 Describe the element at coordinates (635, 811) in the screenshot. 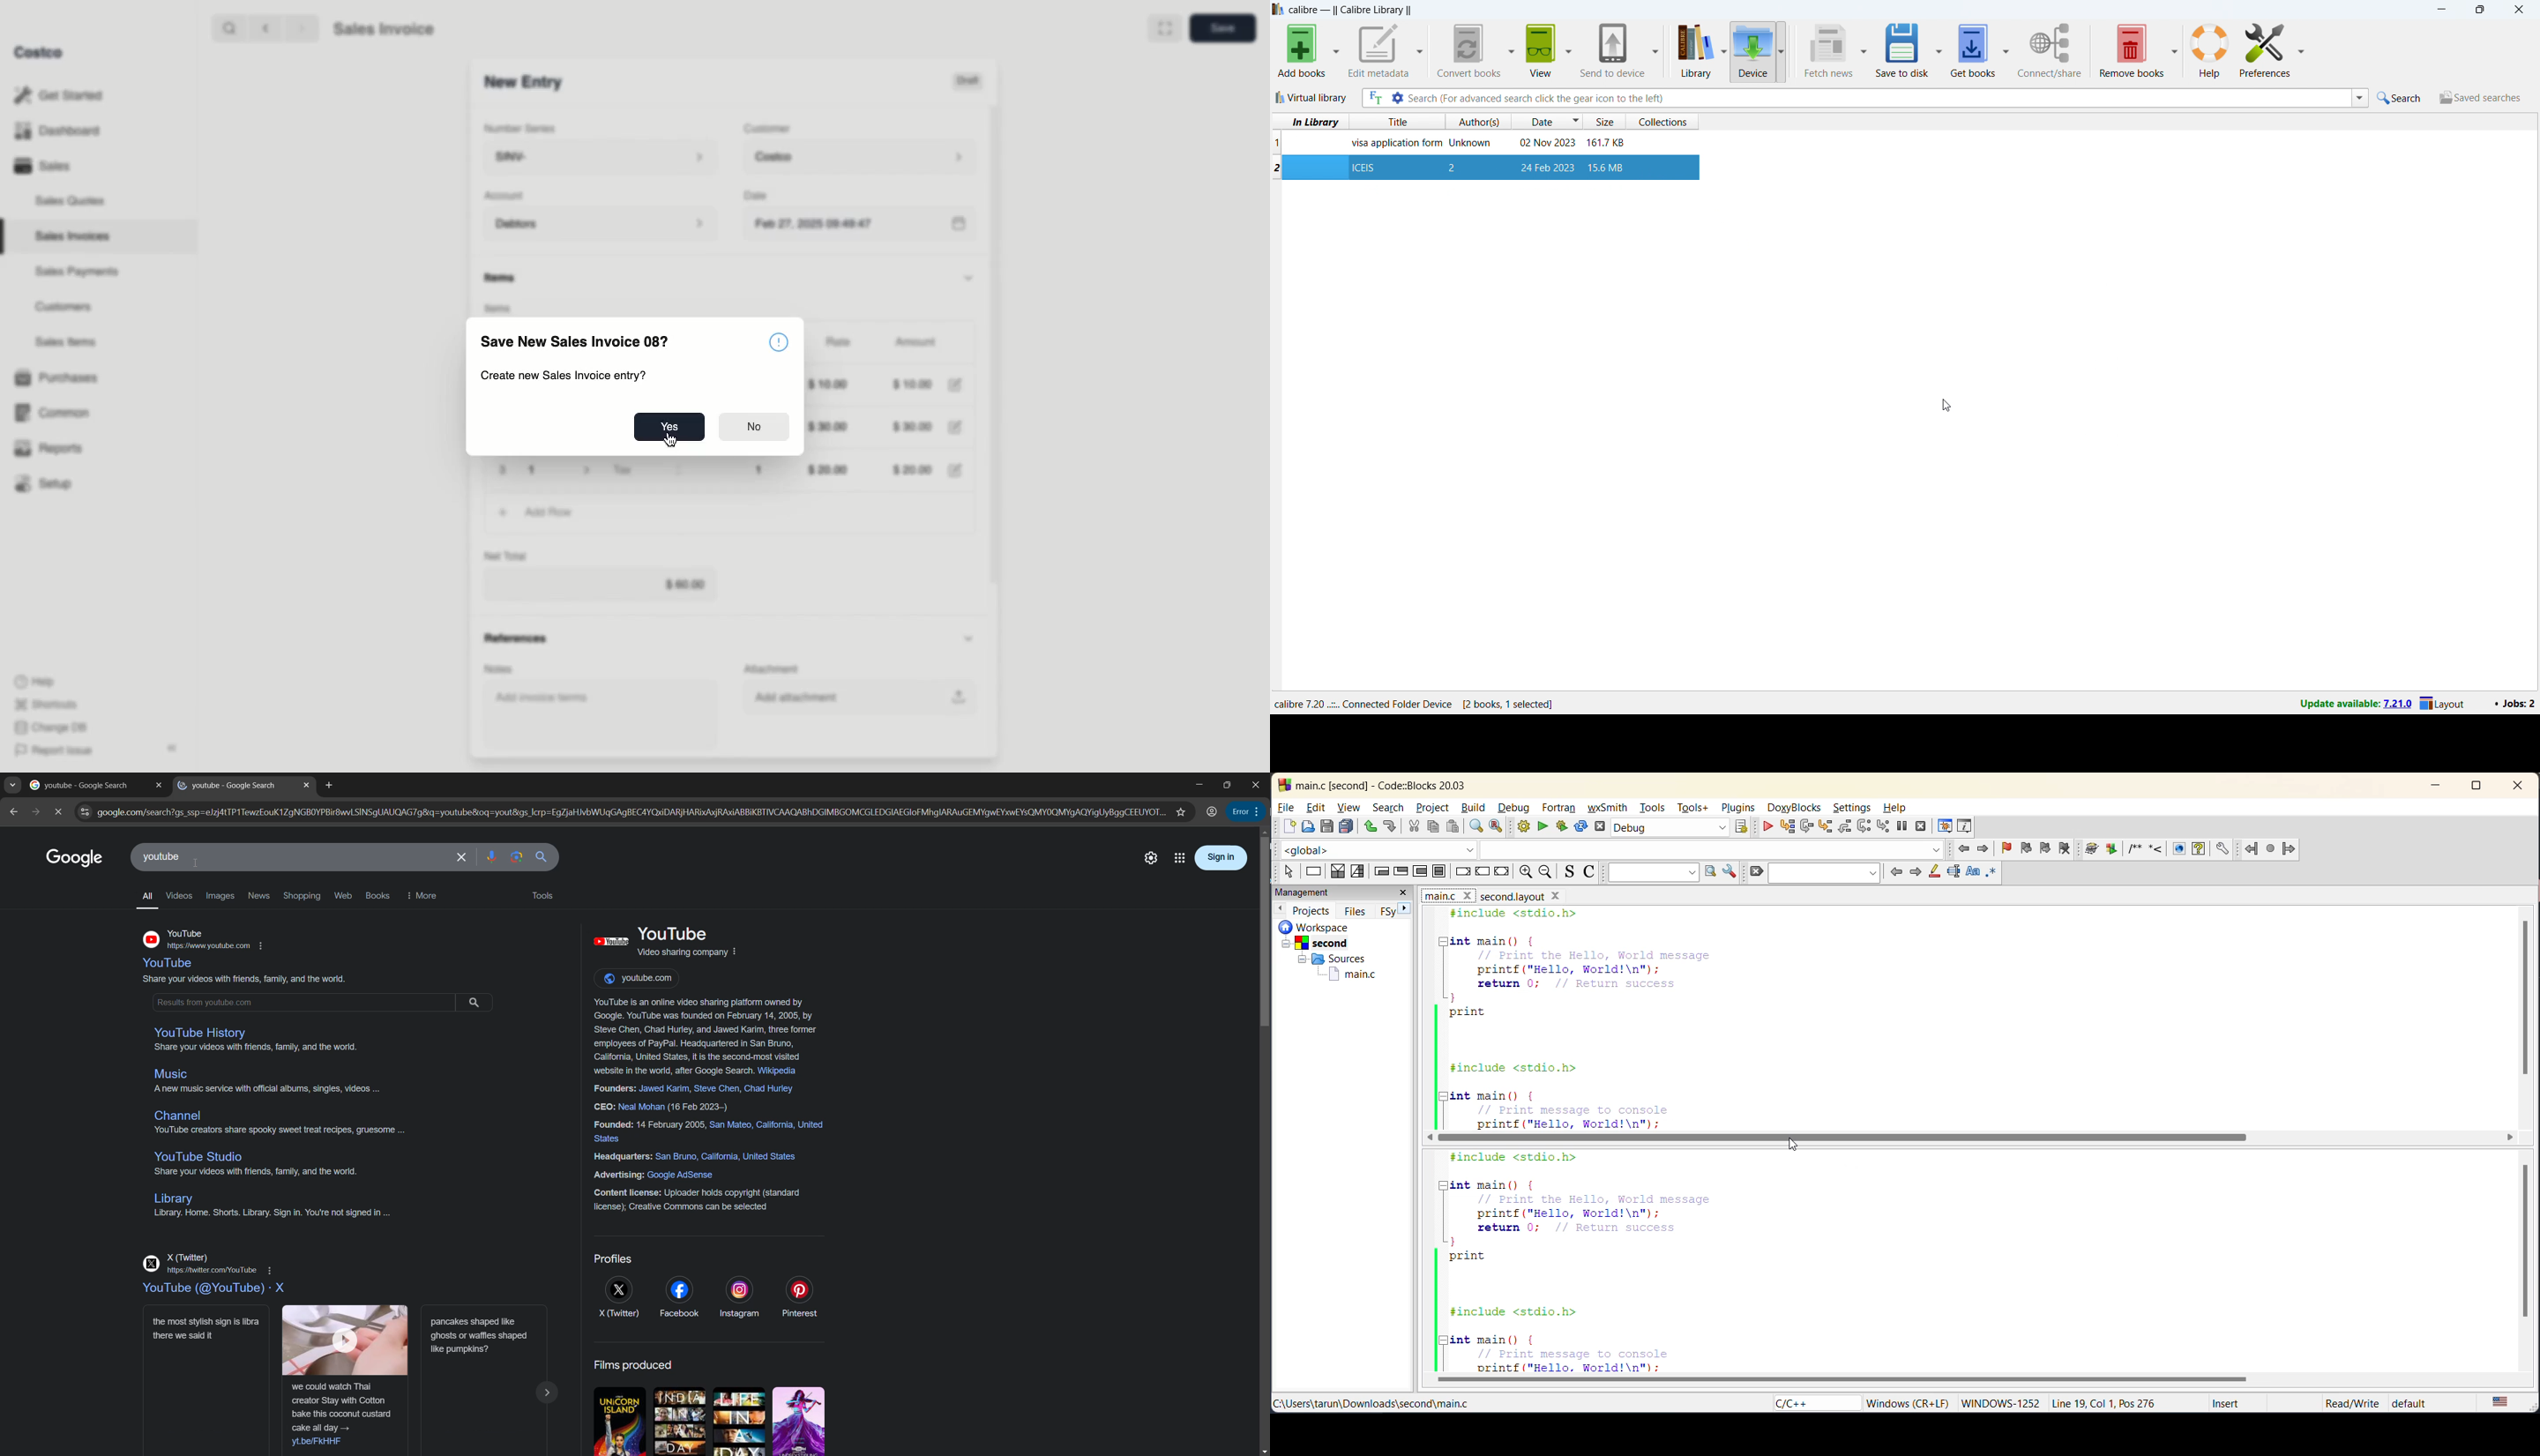

I see `address bar` at that location.